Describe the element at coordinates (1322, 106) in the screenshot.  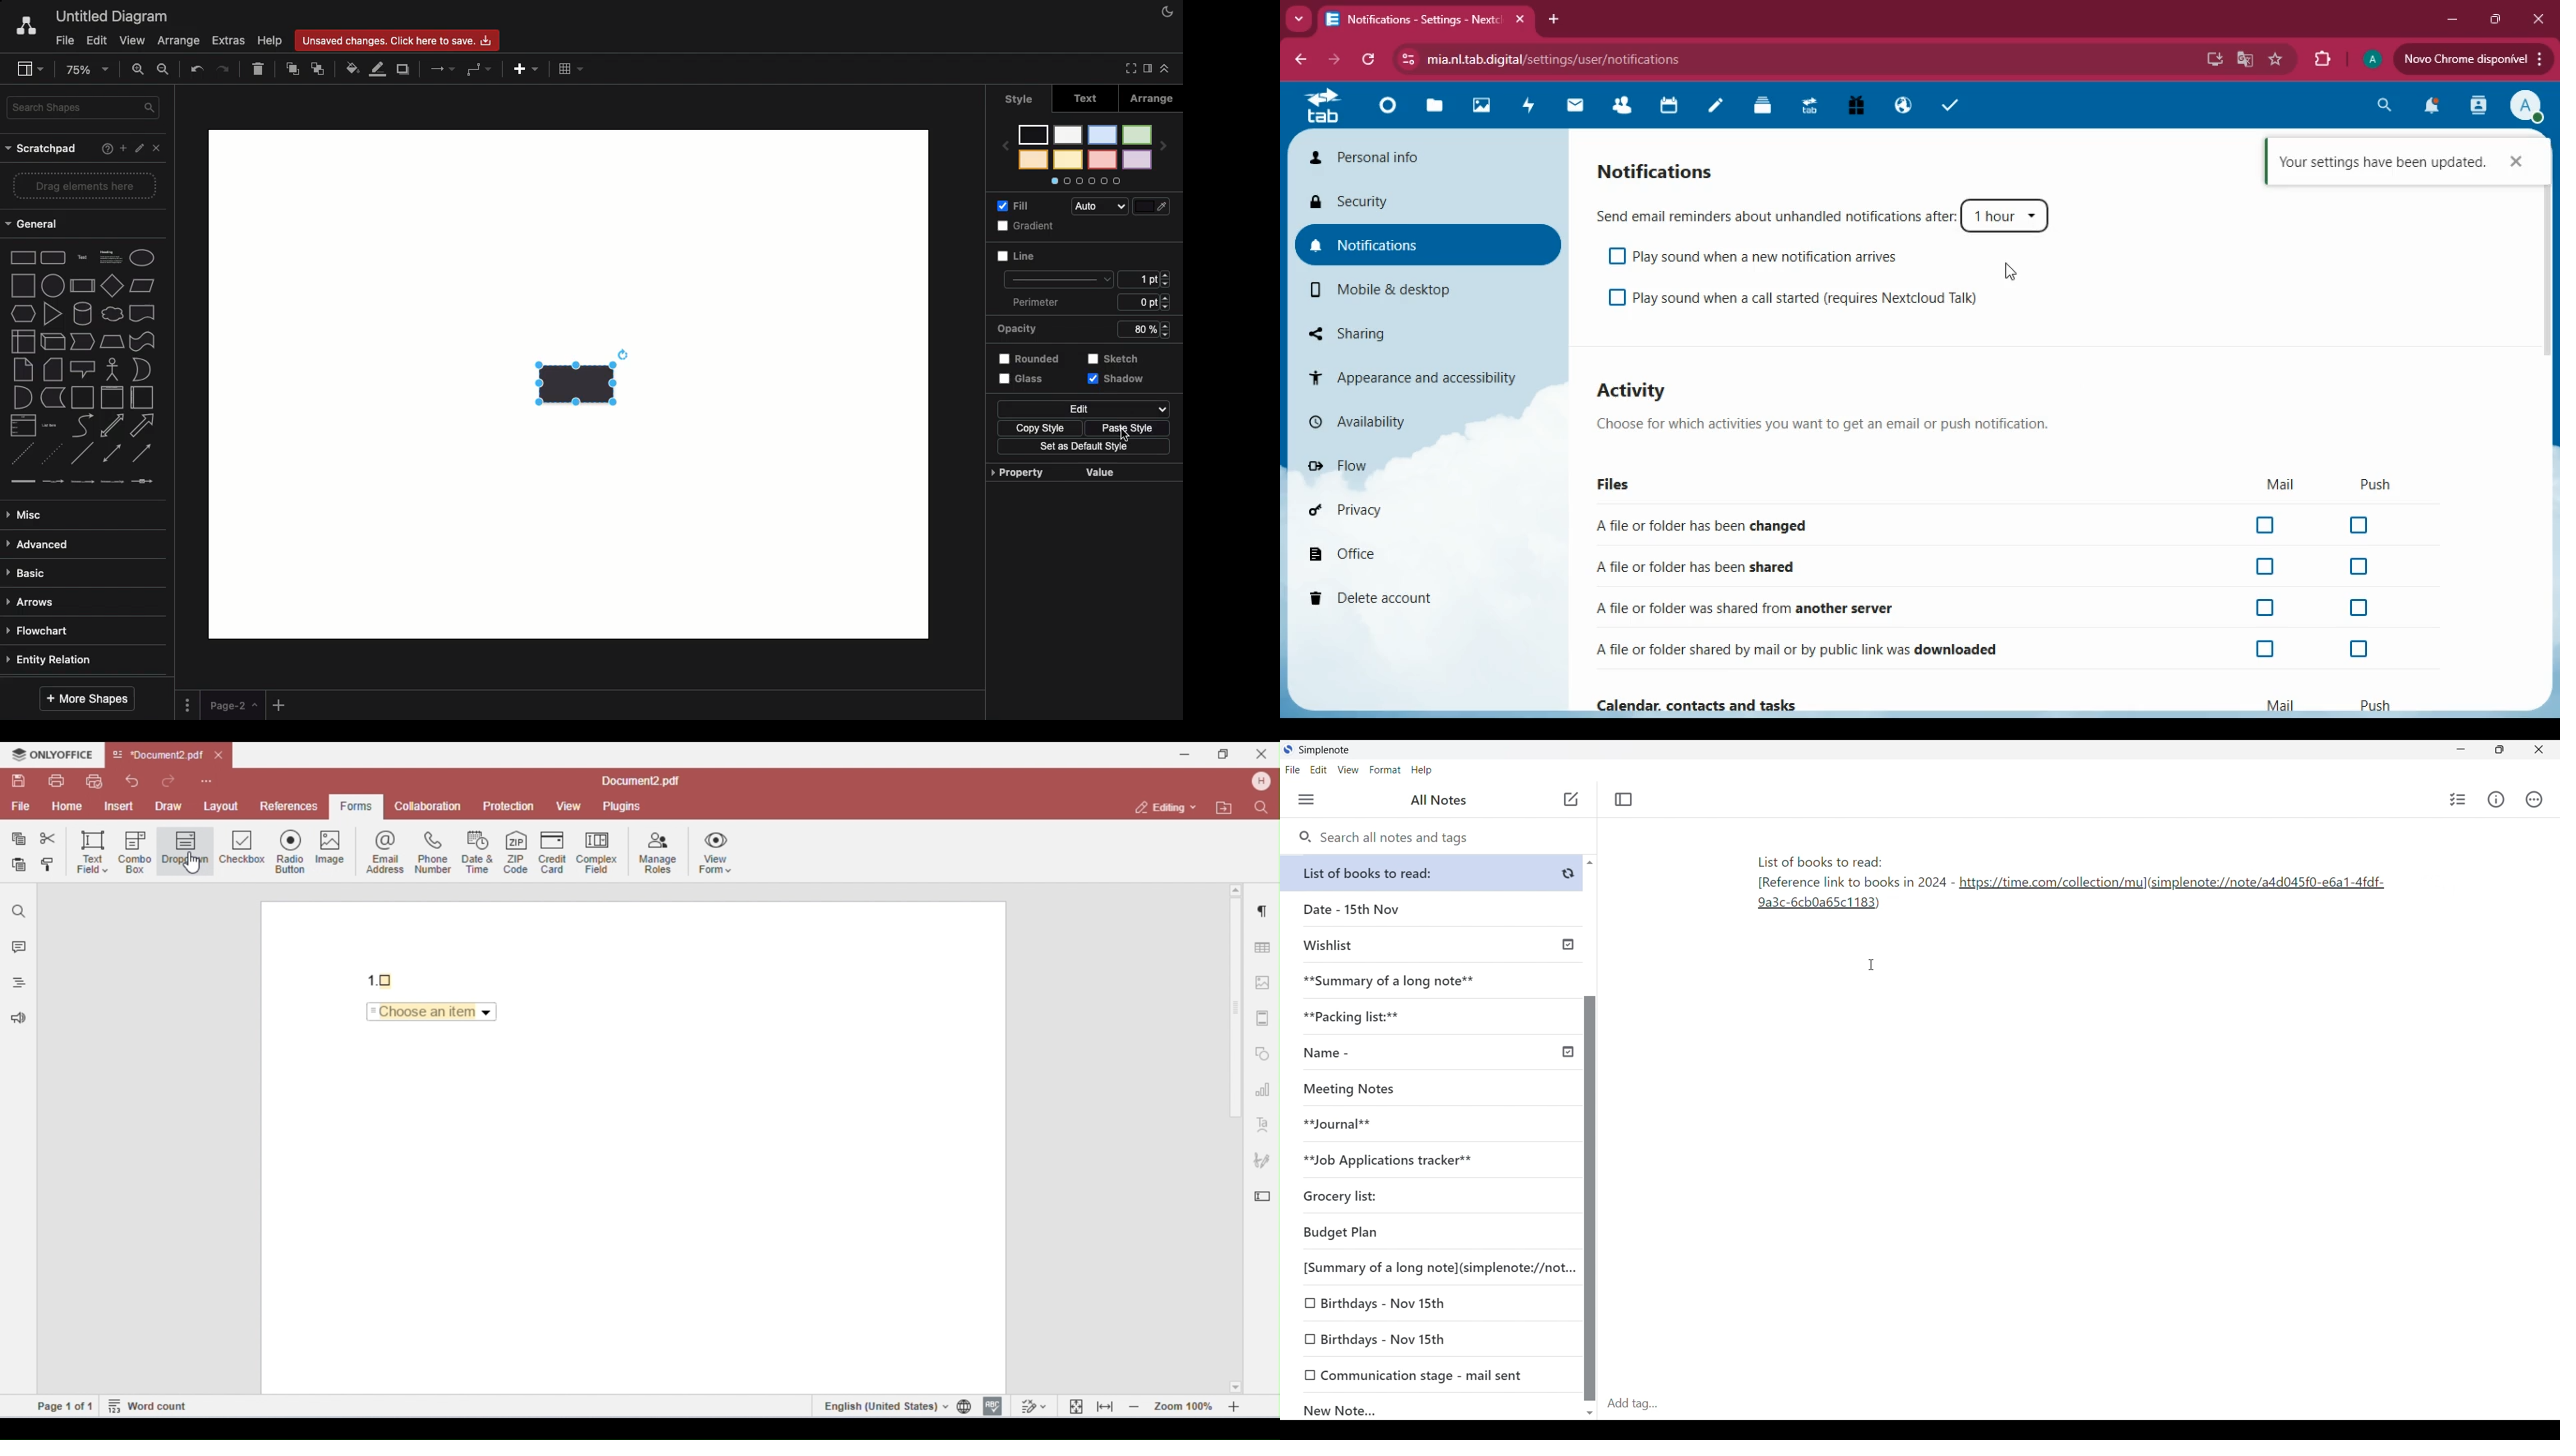
I see `tab` at that location.